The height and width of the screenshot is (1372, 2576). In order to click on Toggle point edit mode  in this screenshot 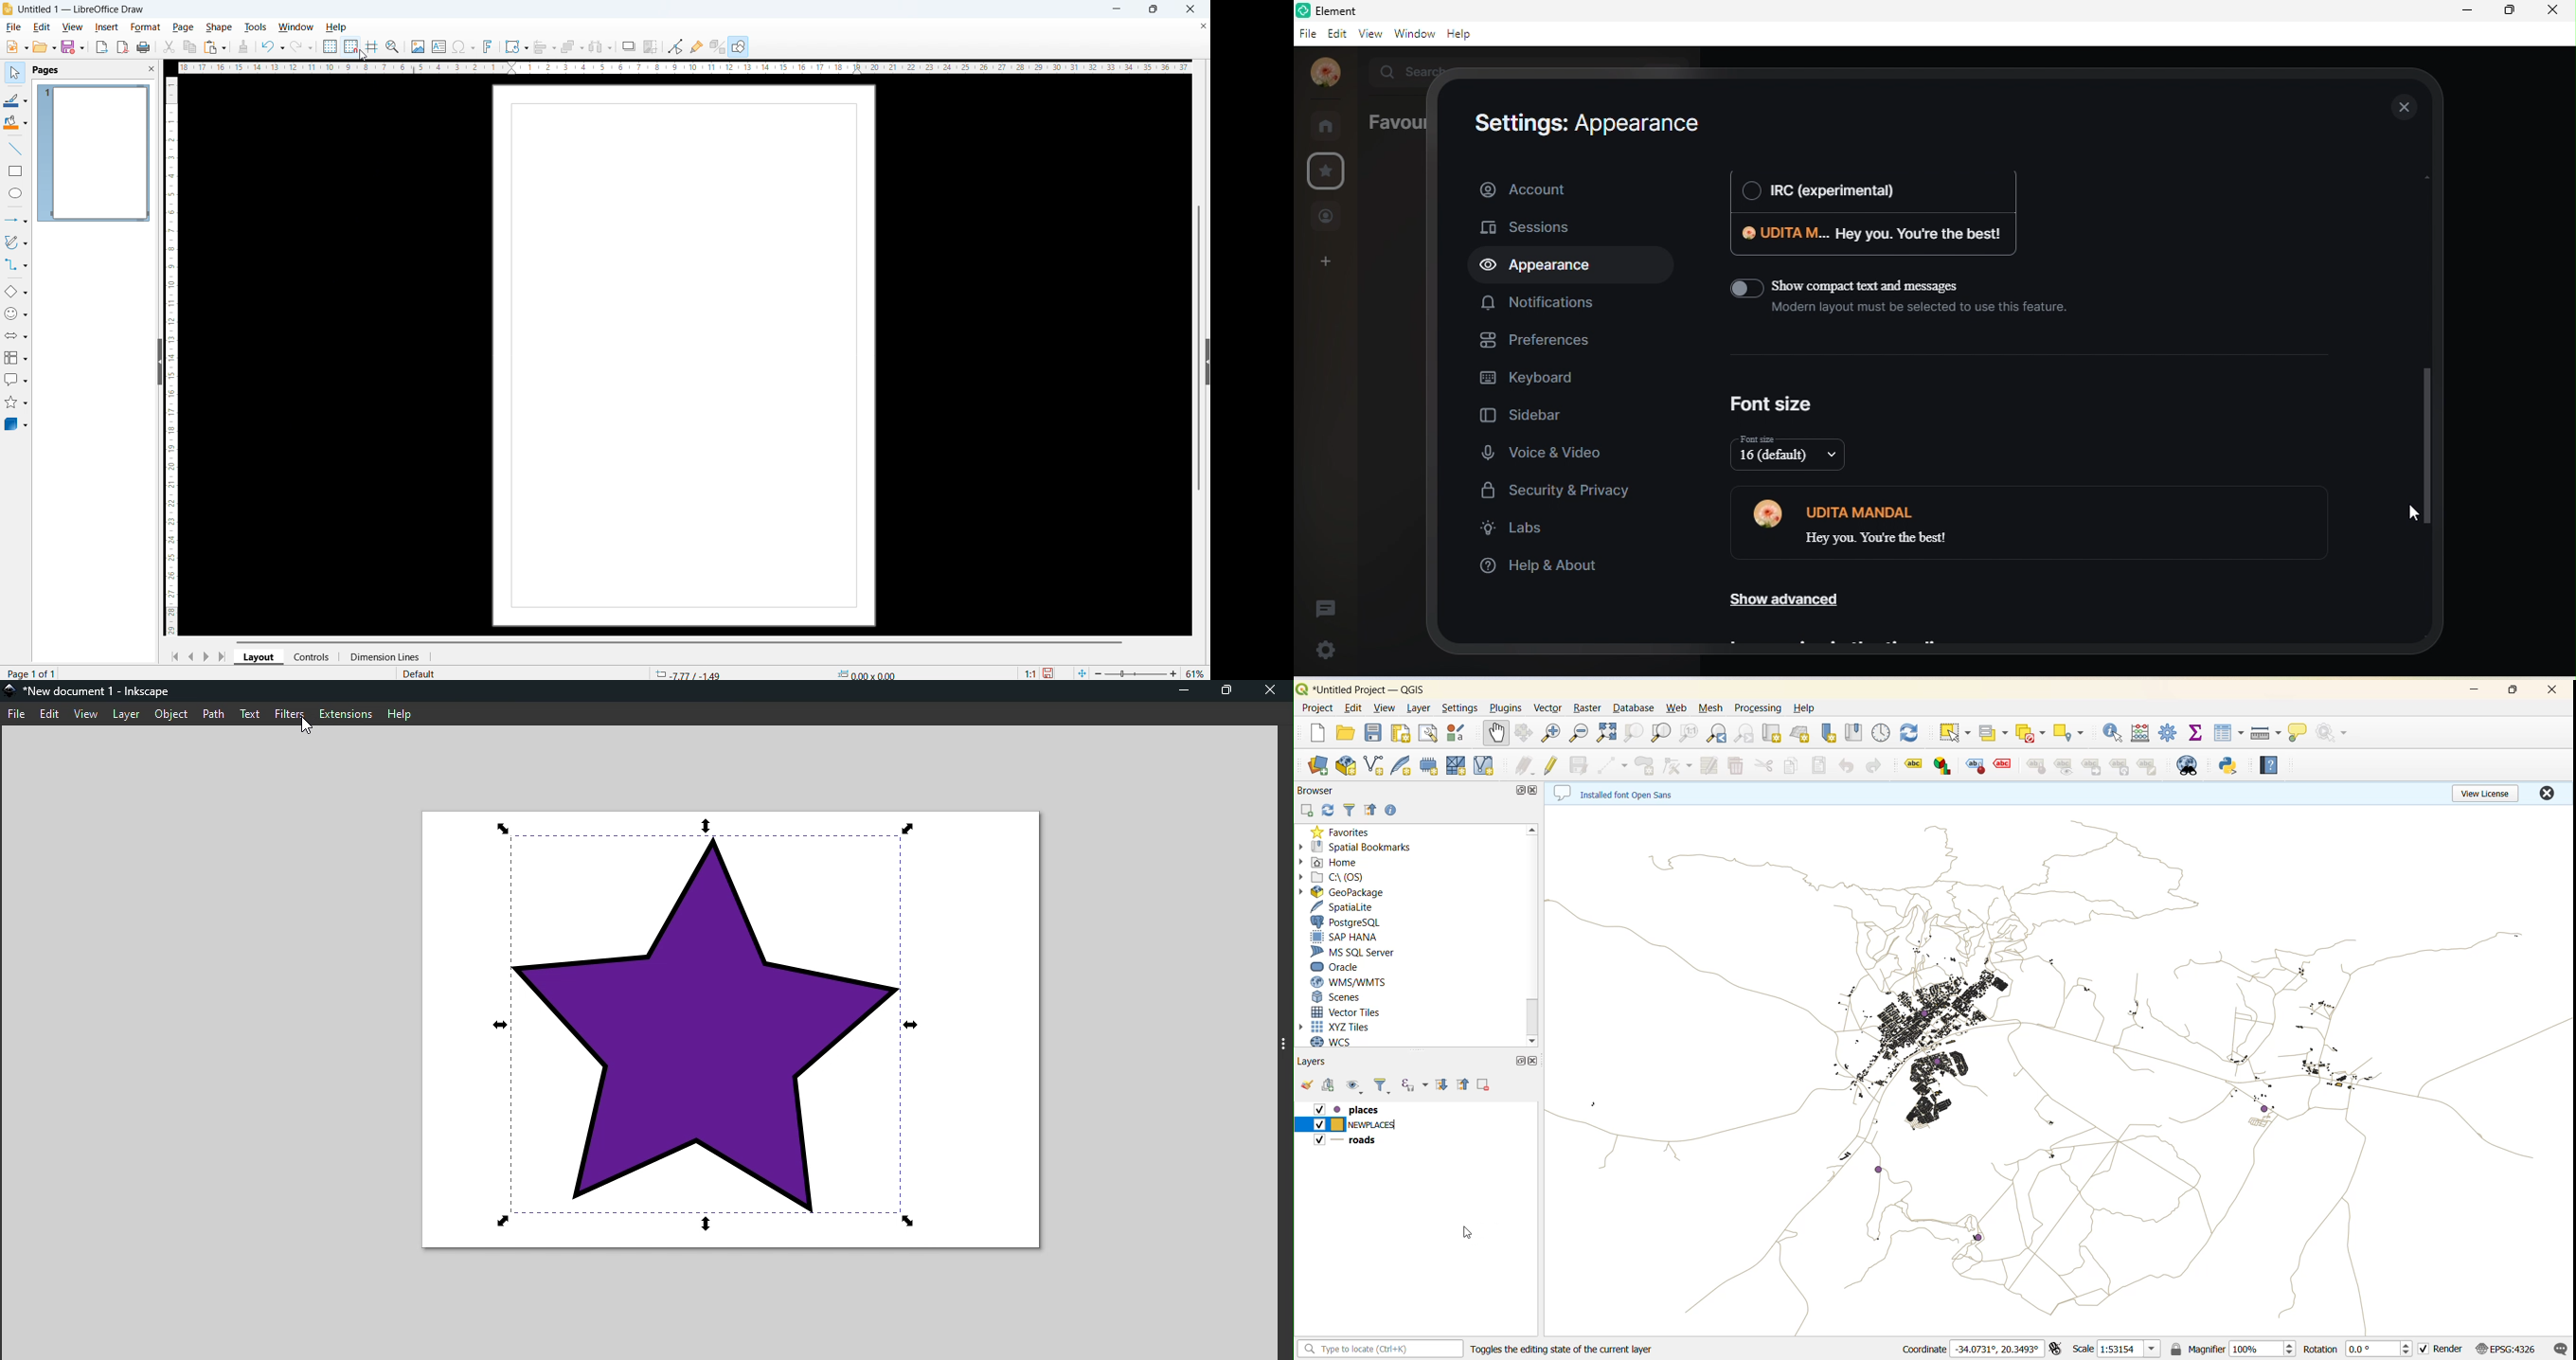, I will do `click(676, 45)`.